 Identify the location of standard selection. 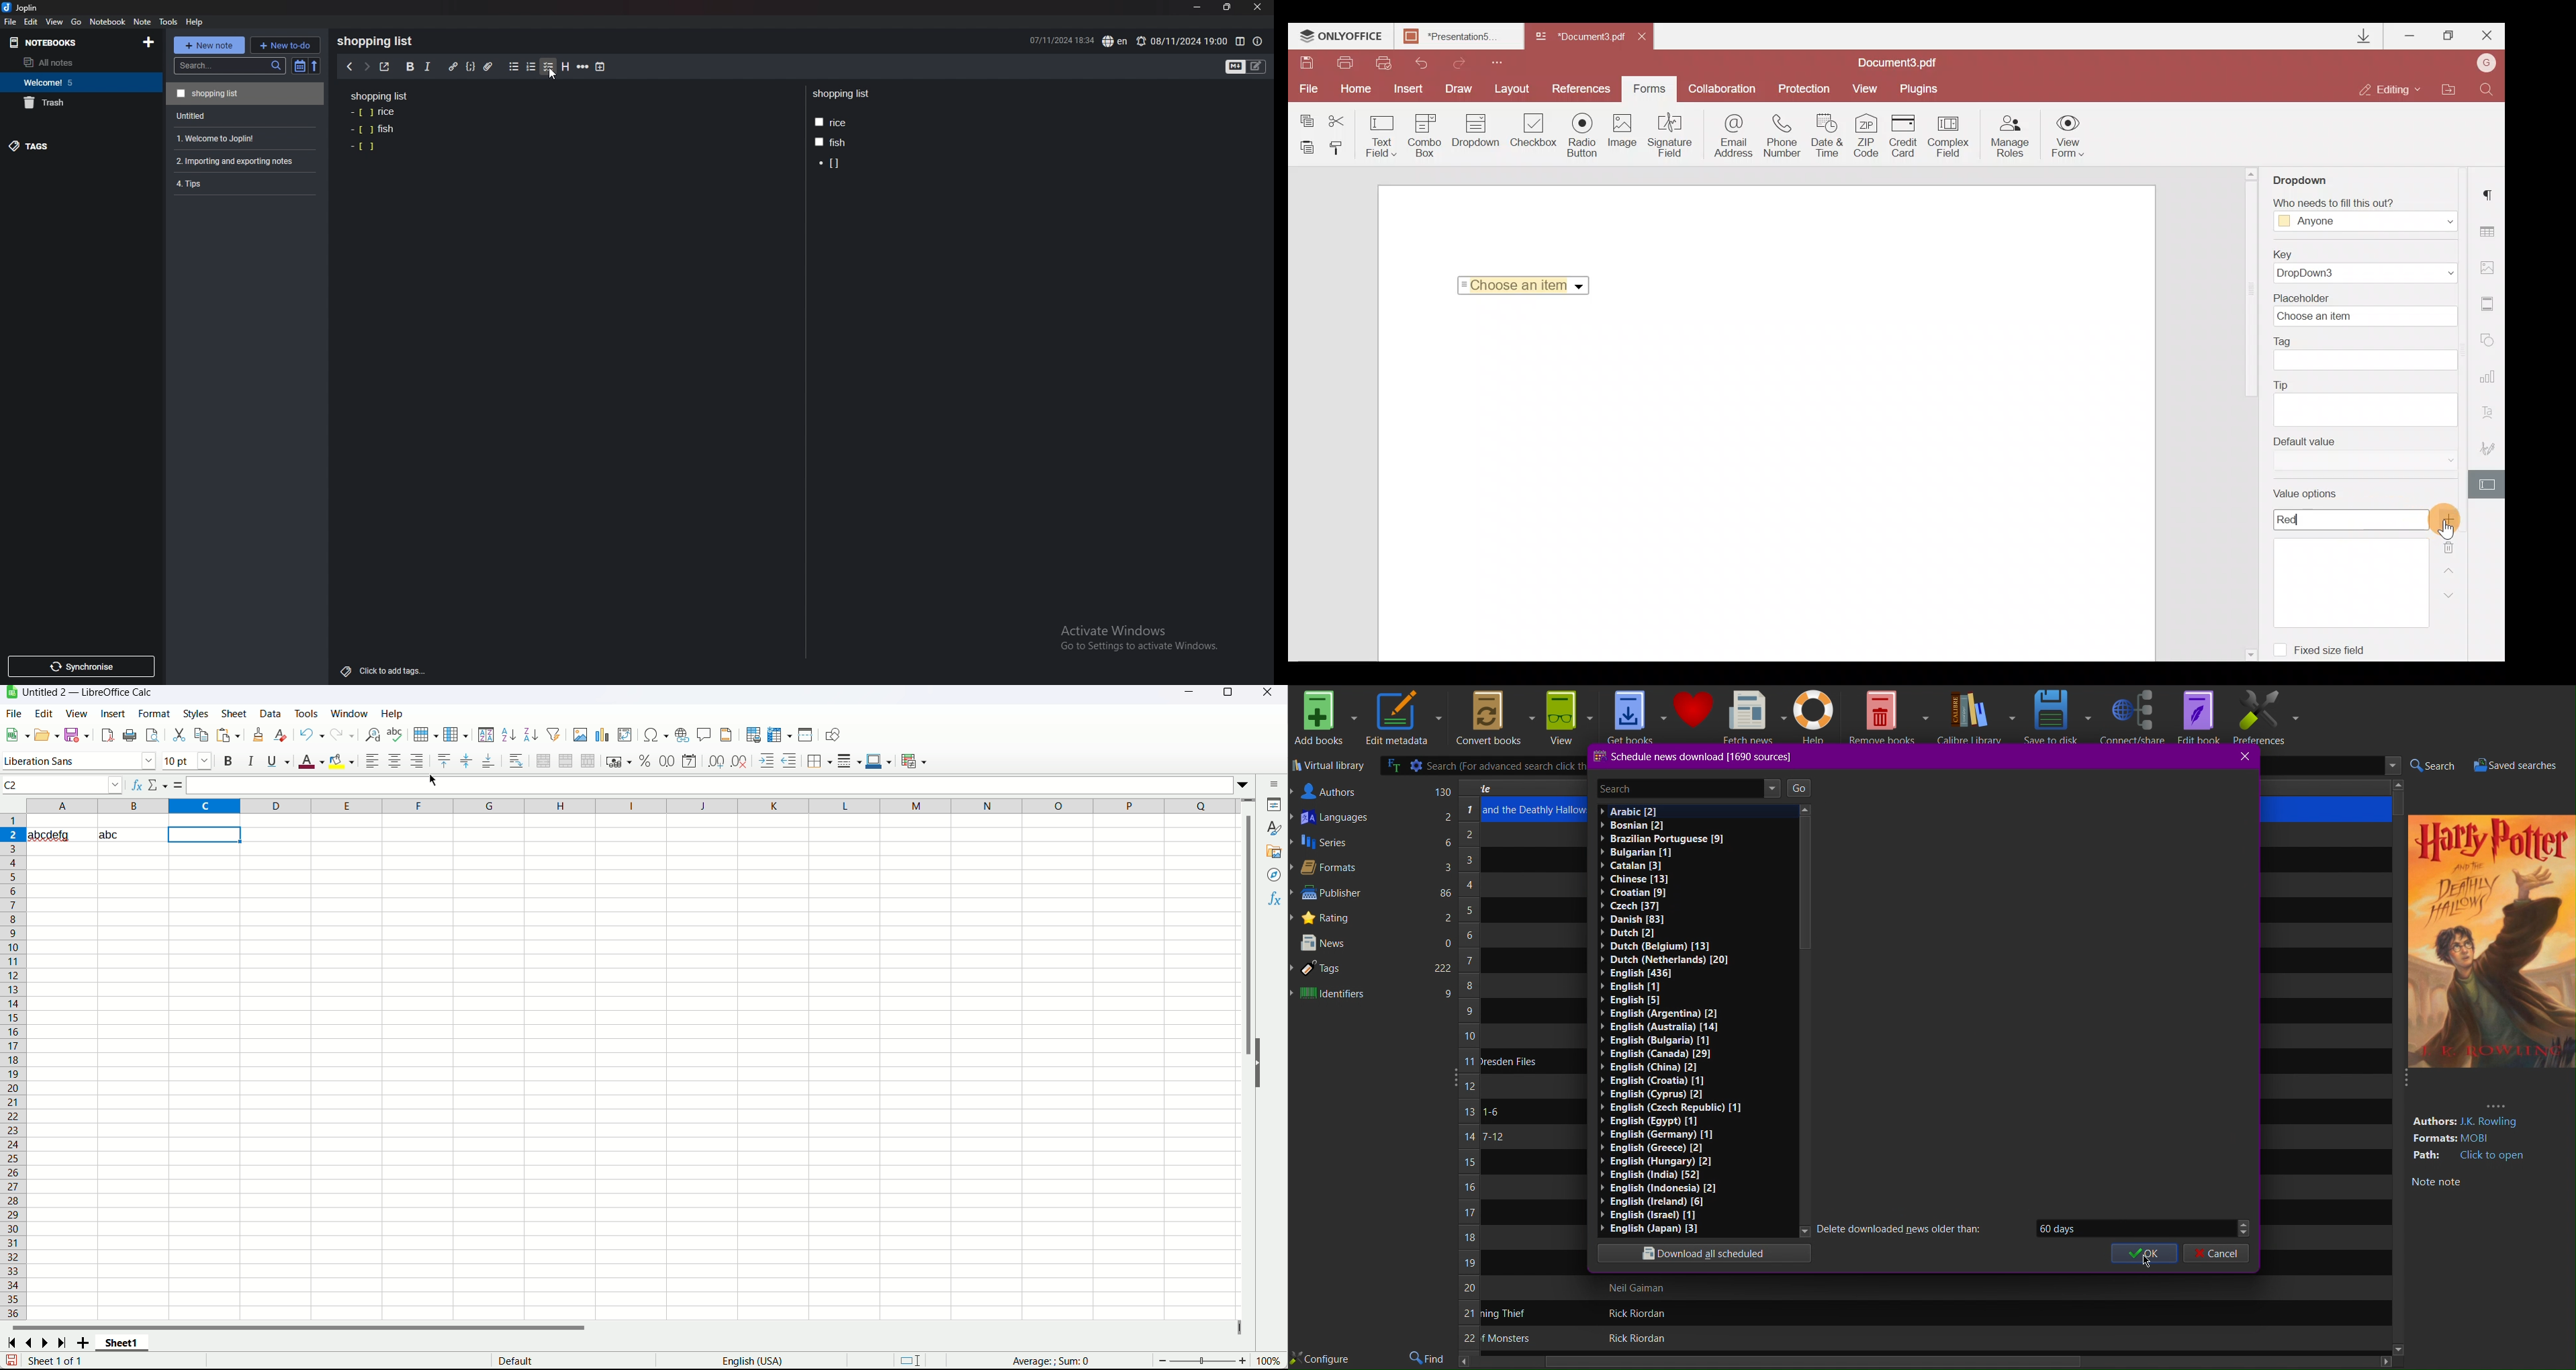
(909, 1361).